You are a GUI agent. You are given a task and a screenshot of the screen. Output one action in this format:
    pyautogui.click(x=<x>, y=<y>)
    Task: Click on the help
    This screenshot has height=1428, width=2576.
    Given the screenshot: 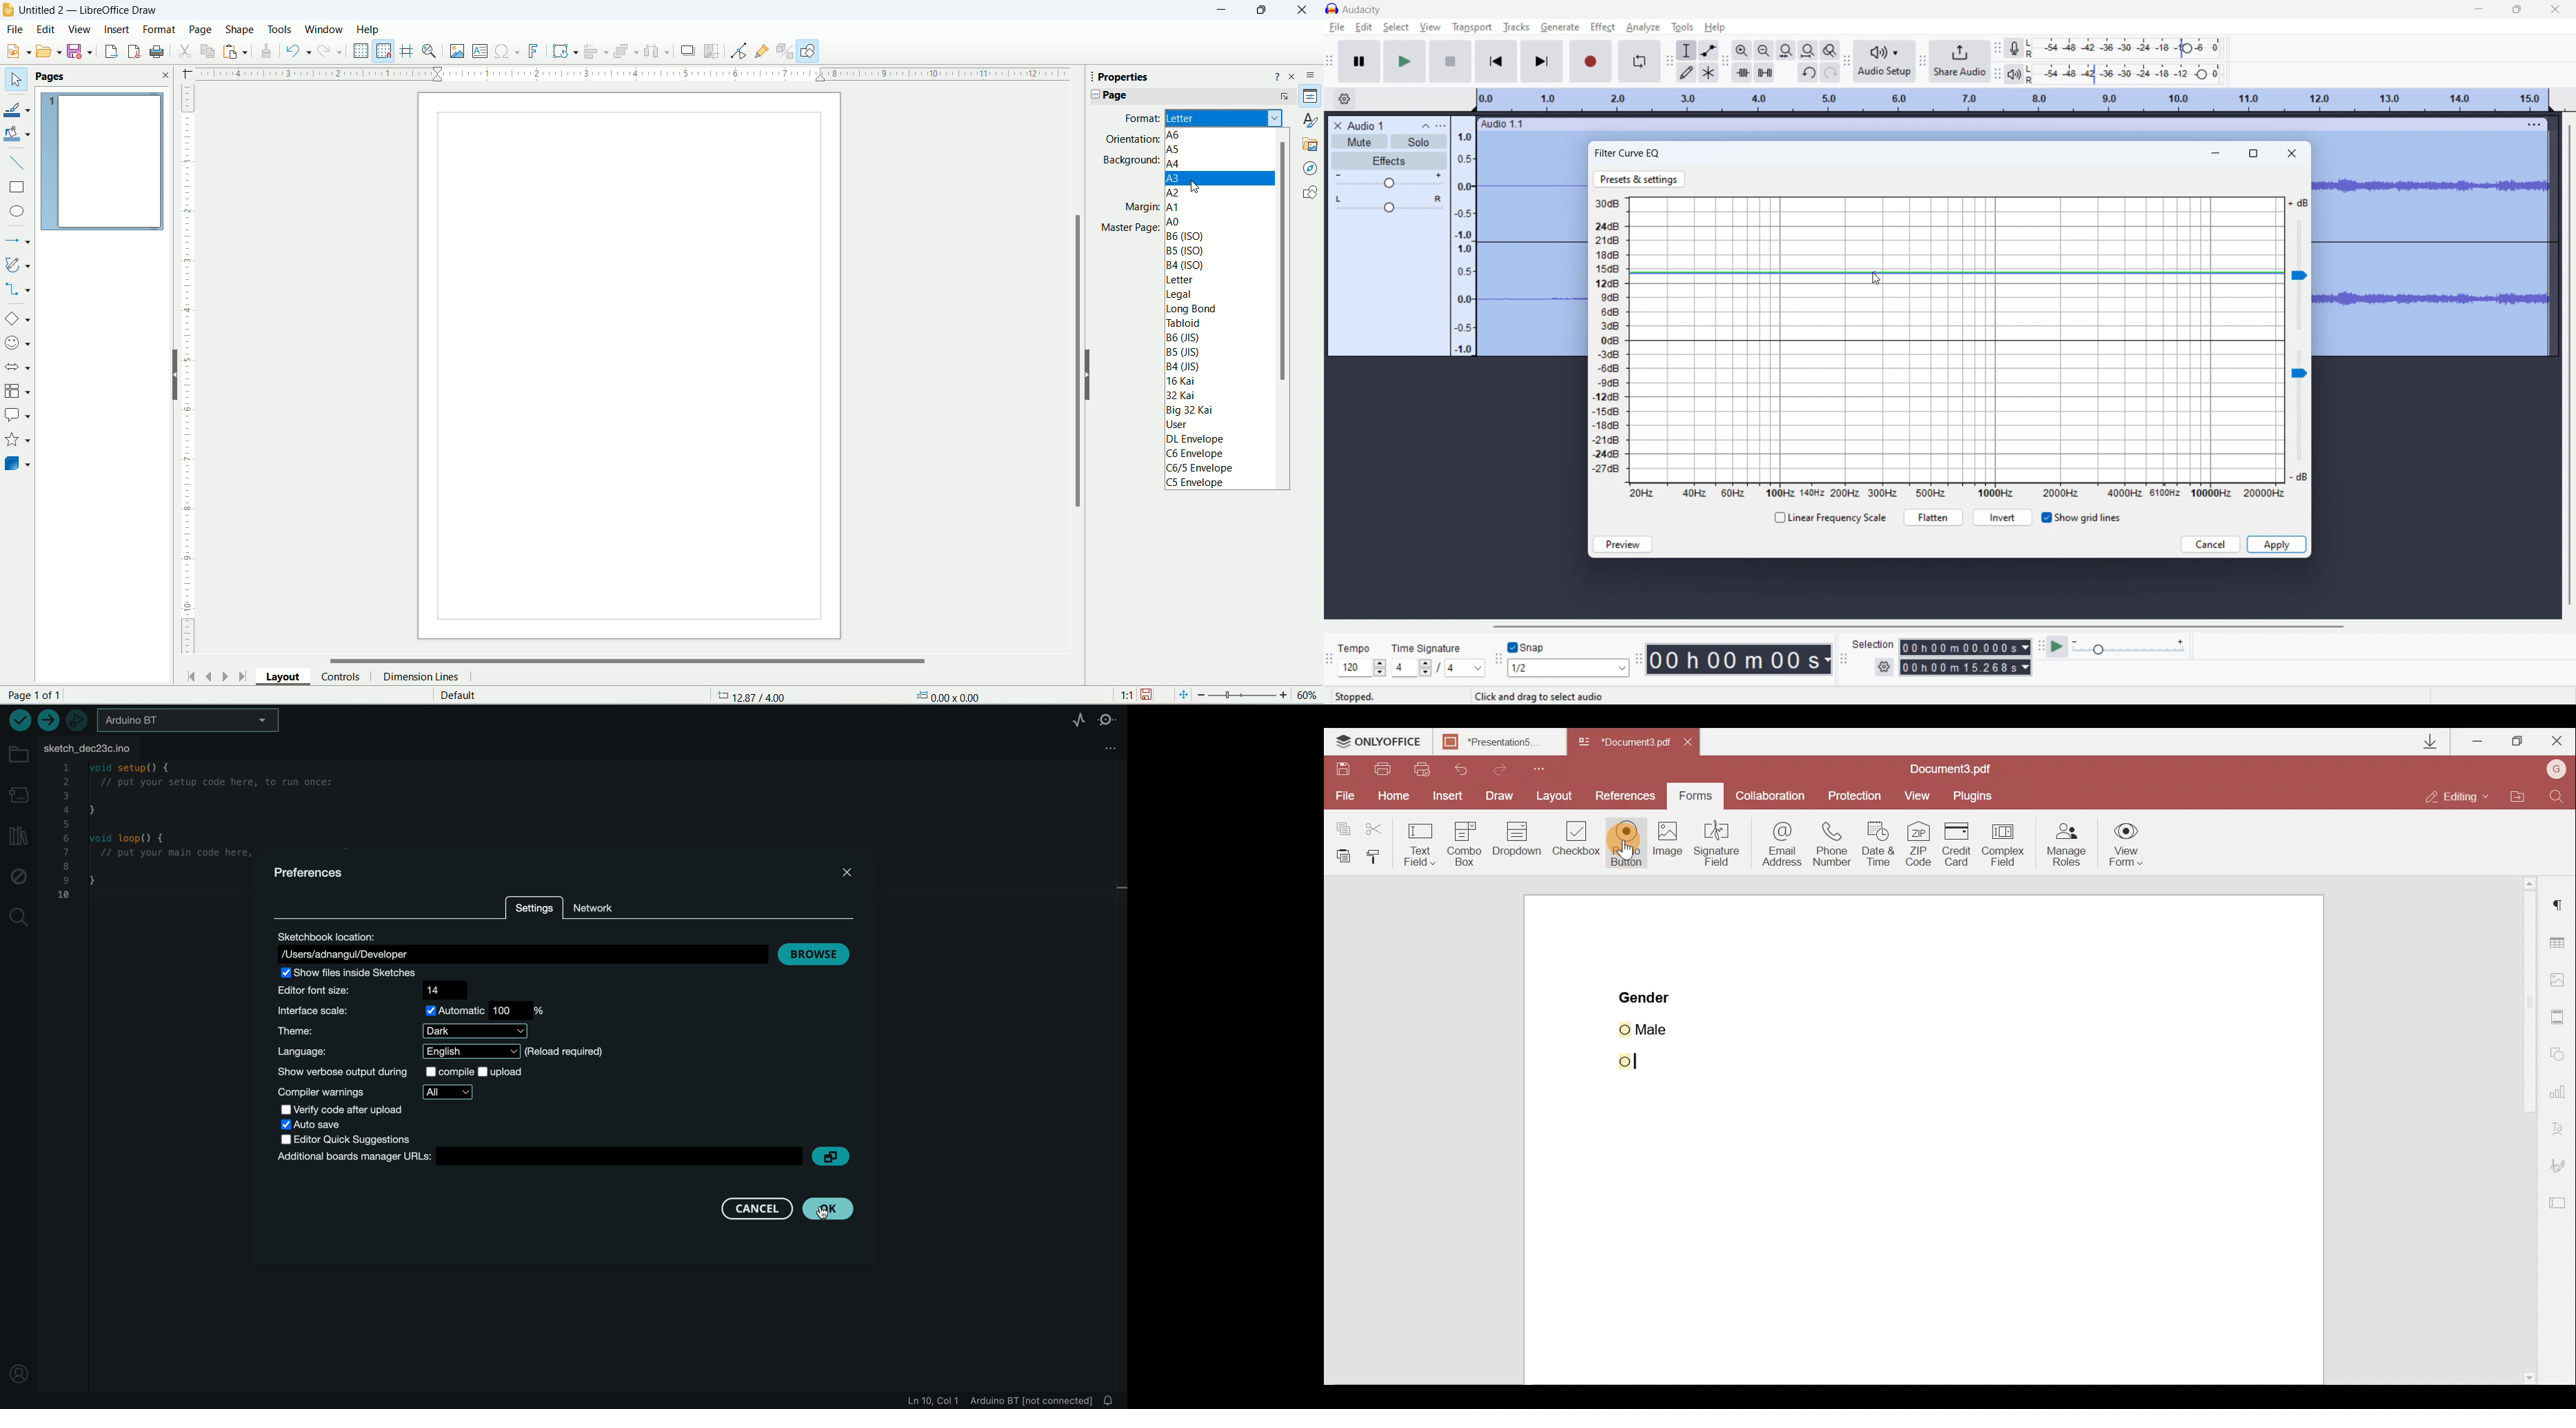 What is the action you would take?
    pyautogui.click(x=1276, y=79)
    